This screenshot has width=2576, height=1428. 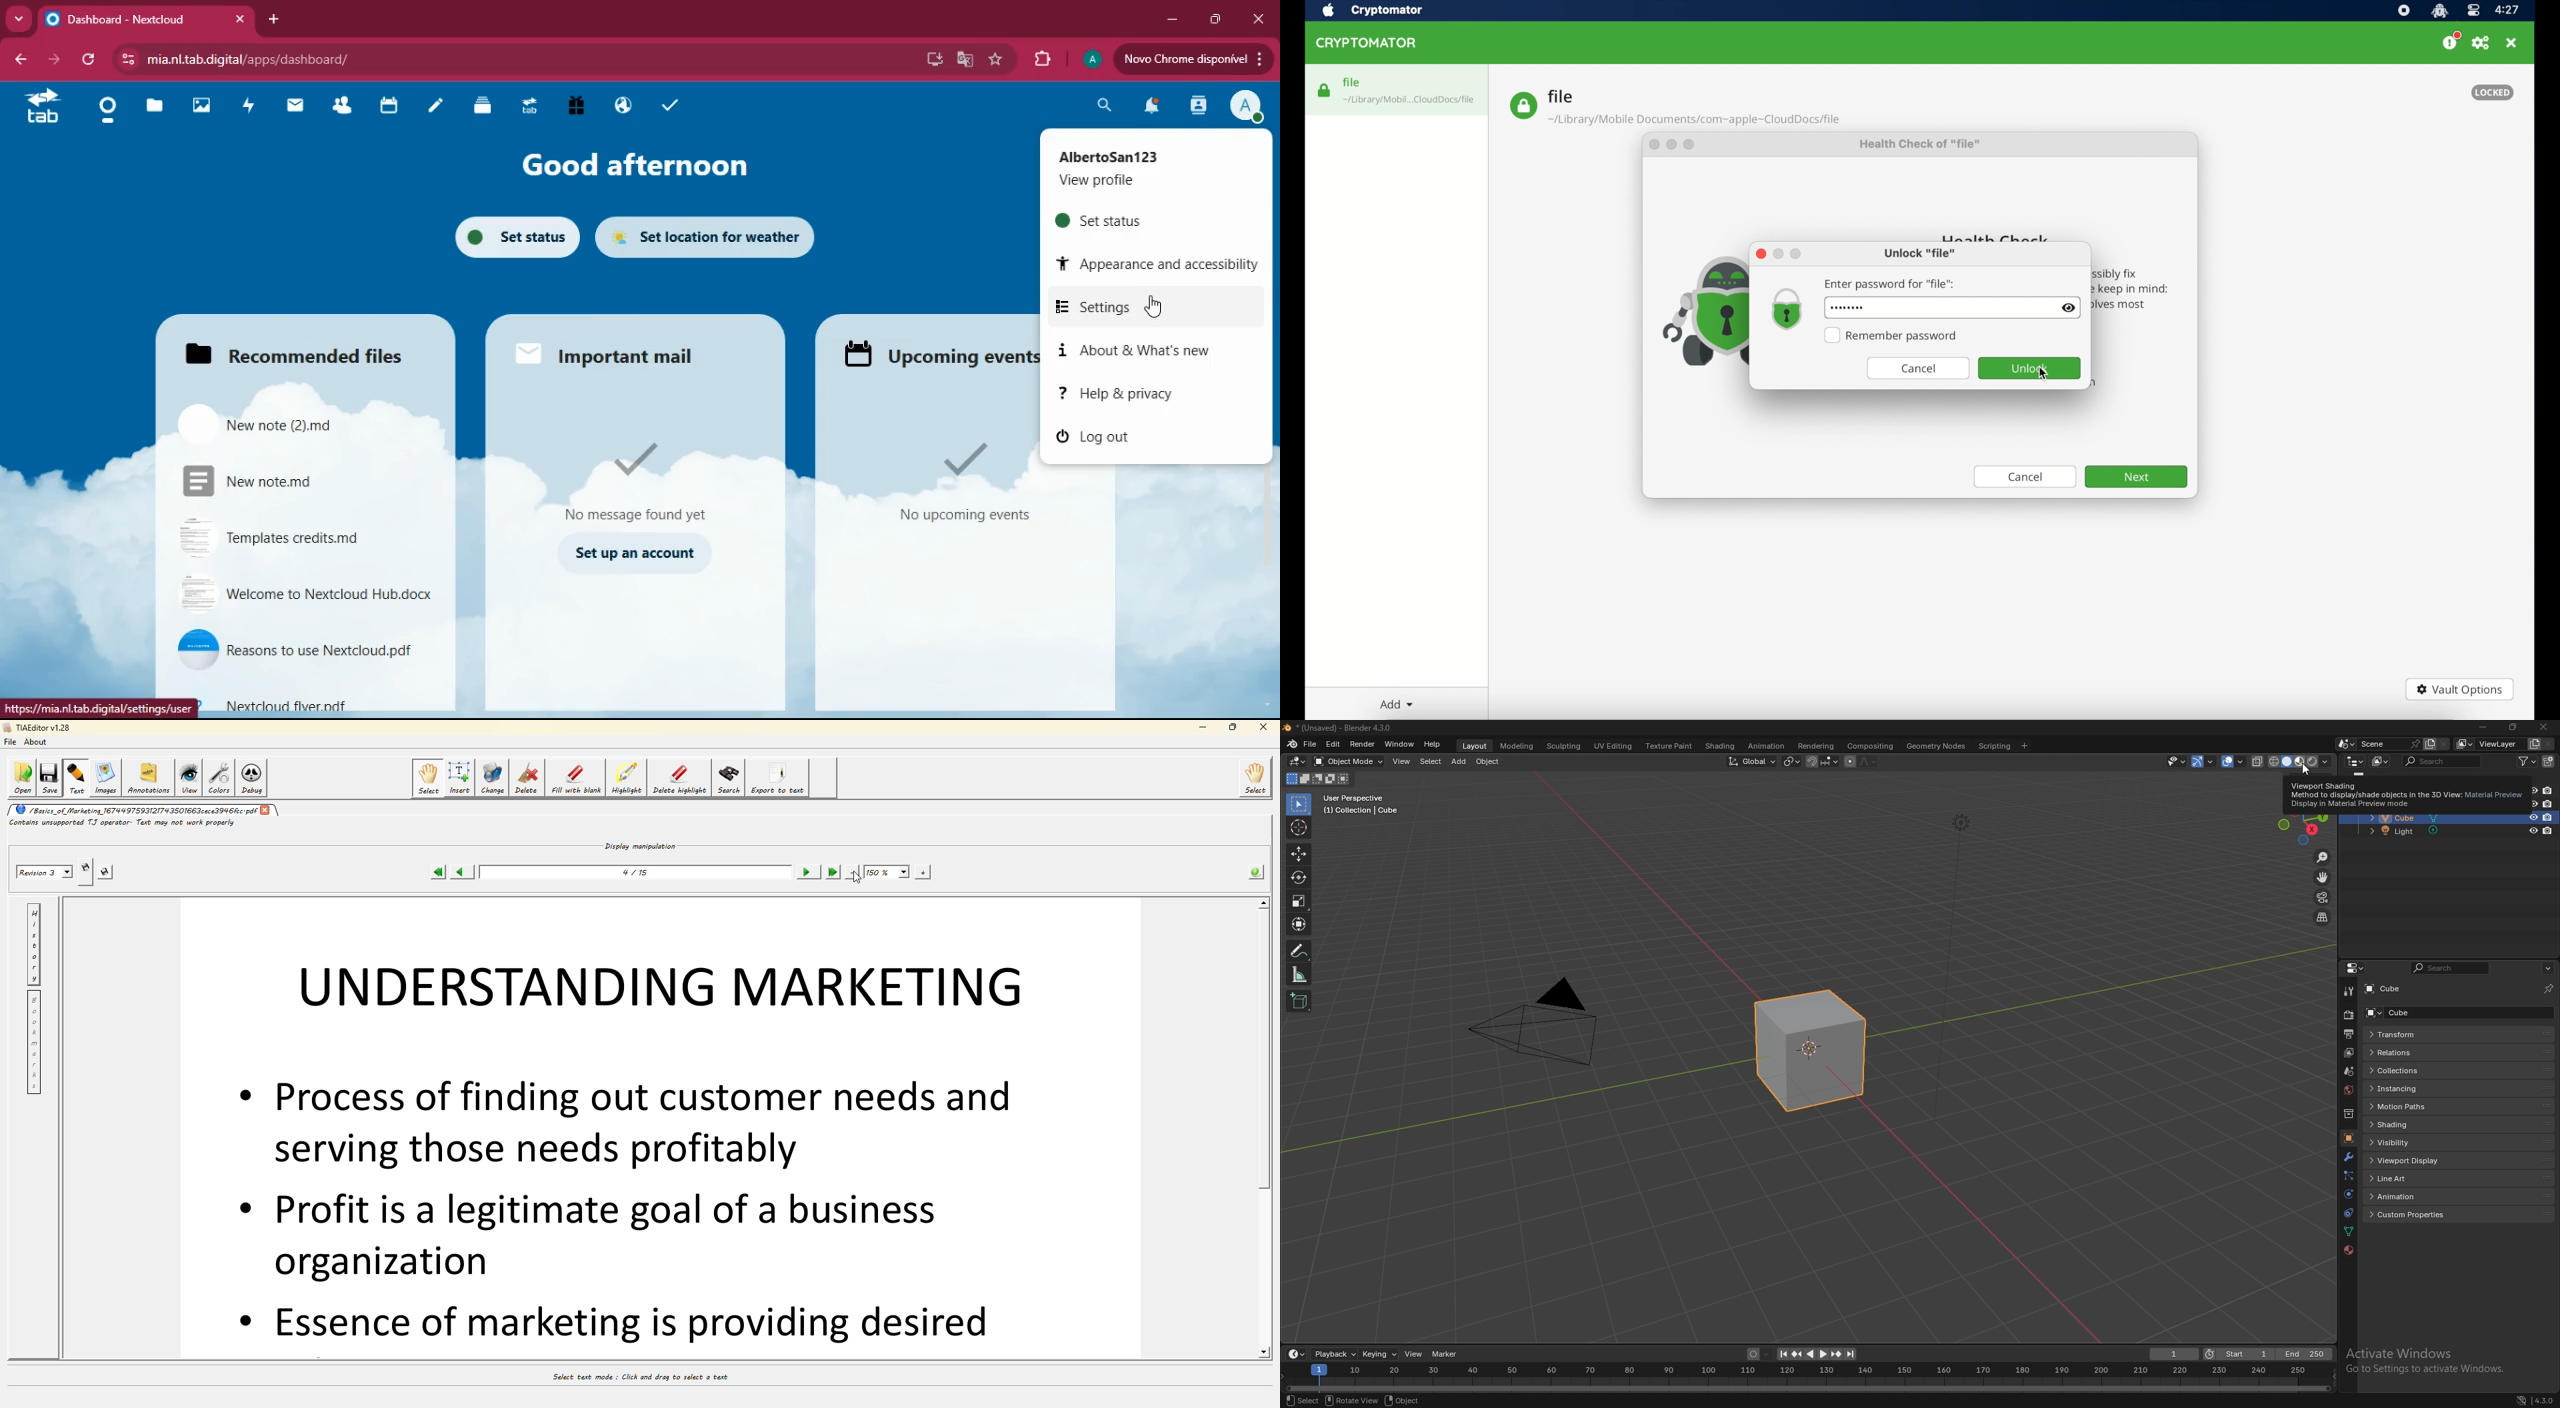 I want to click on move, so click(x=2323, y=877).